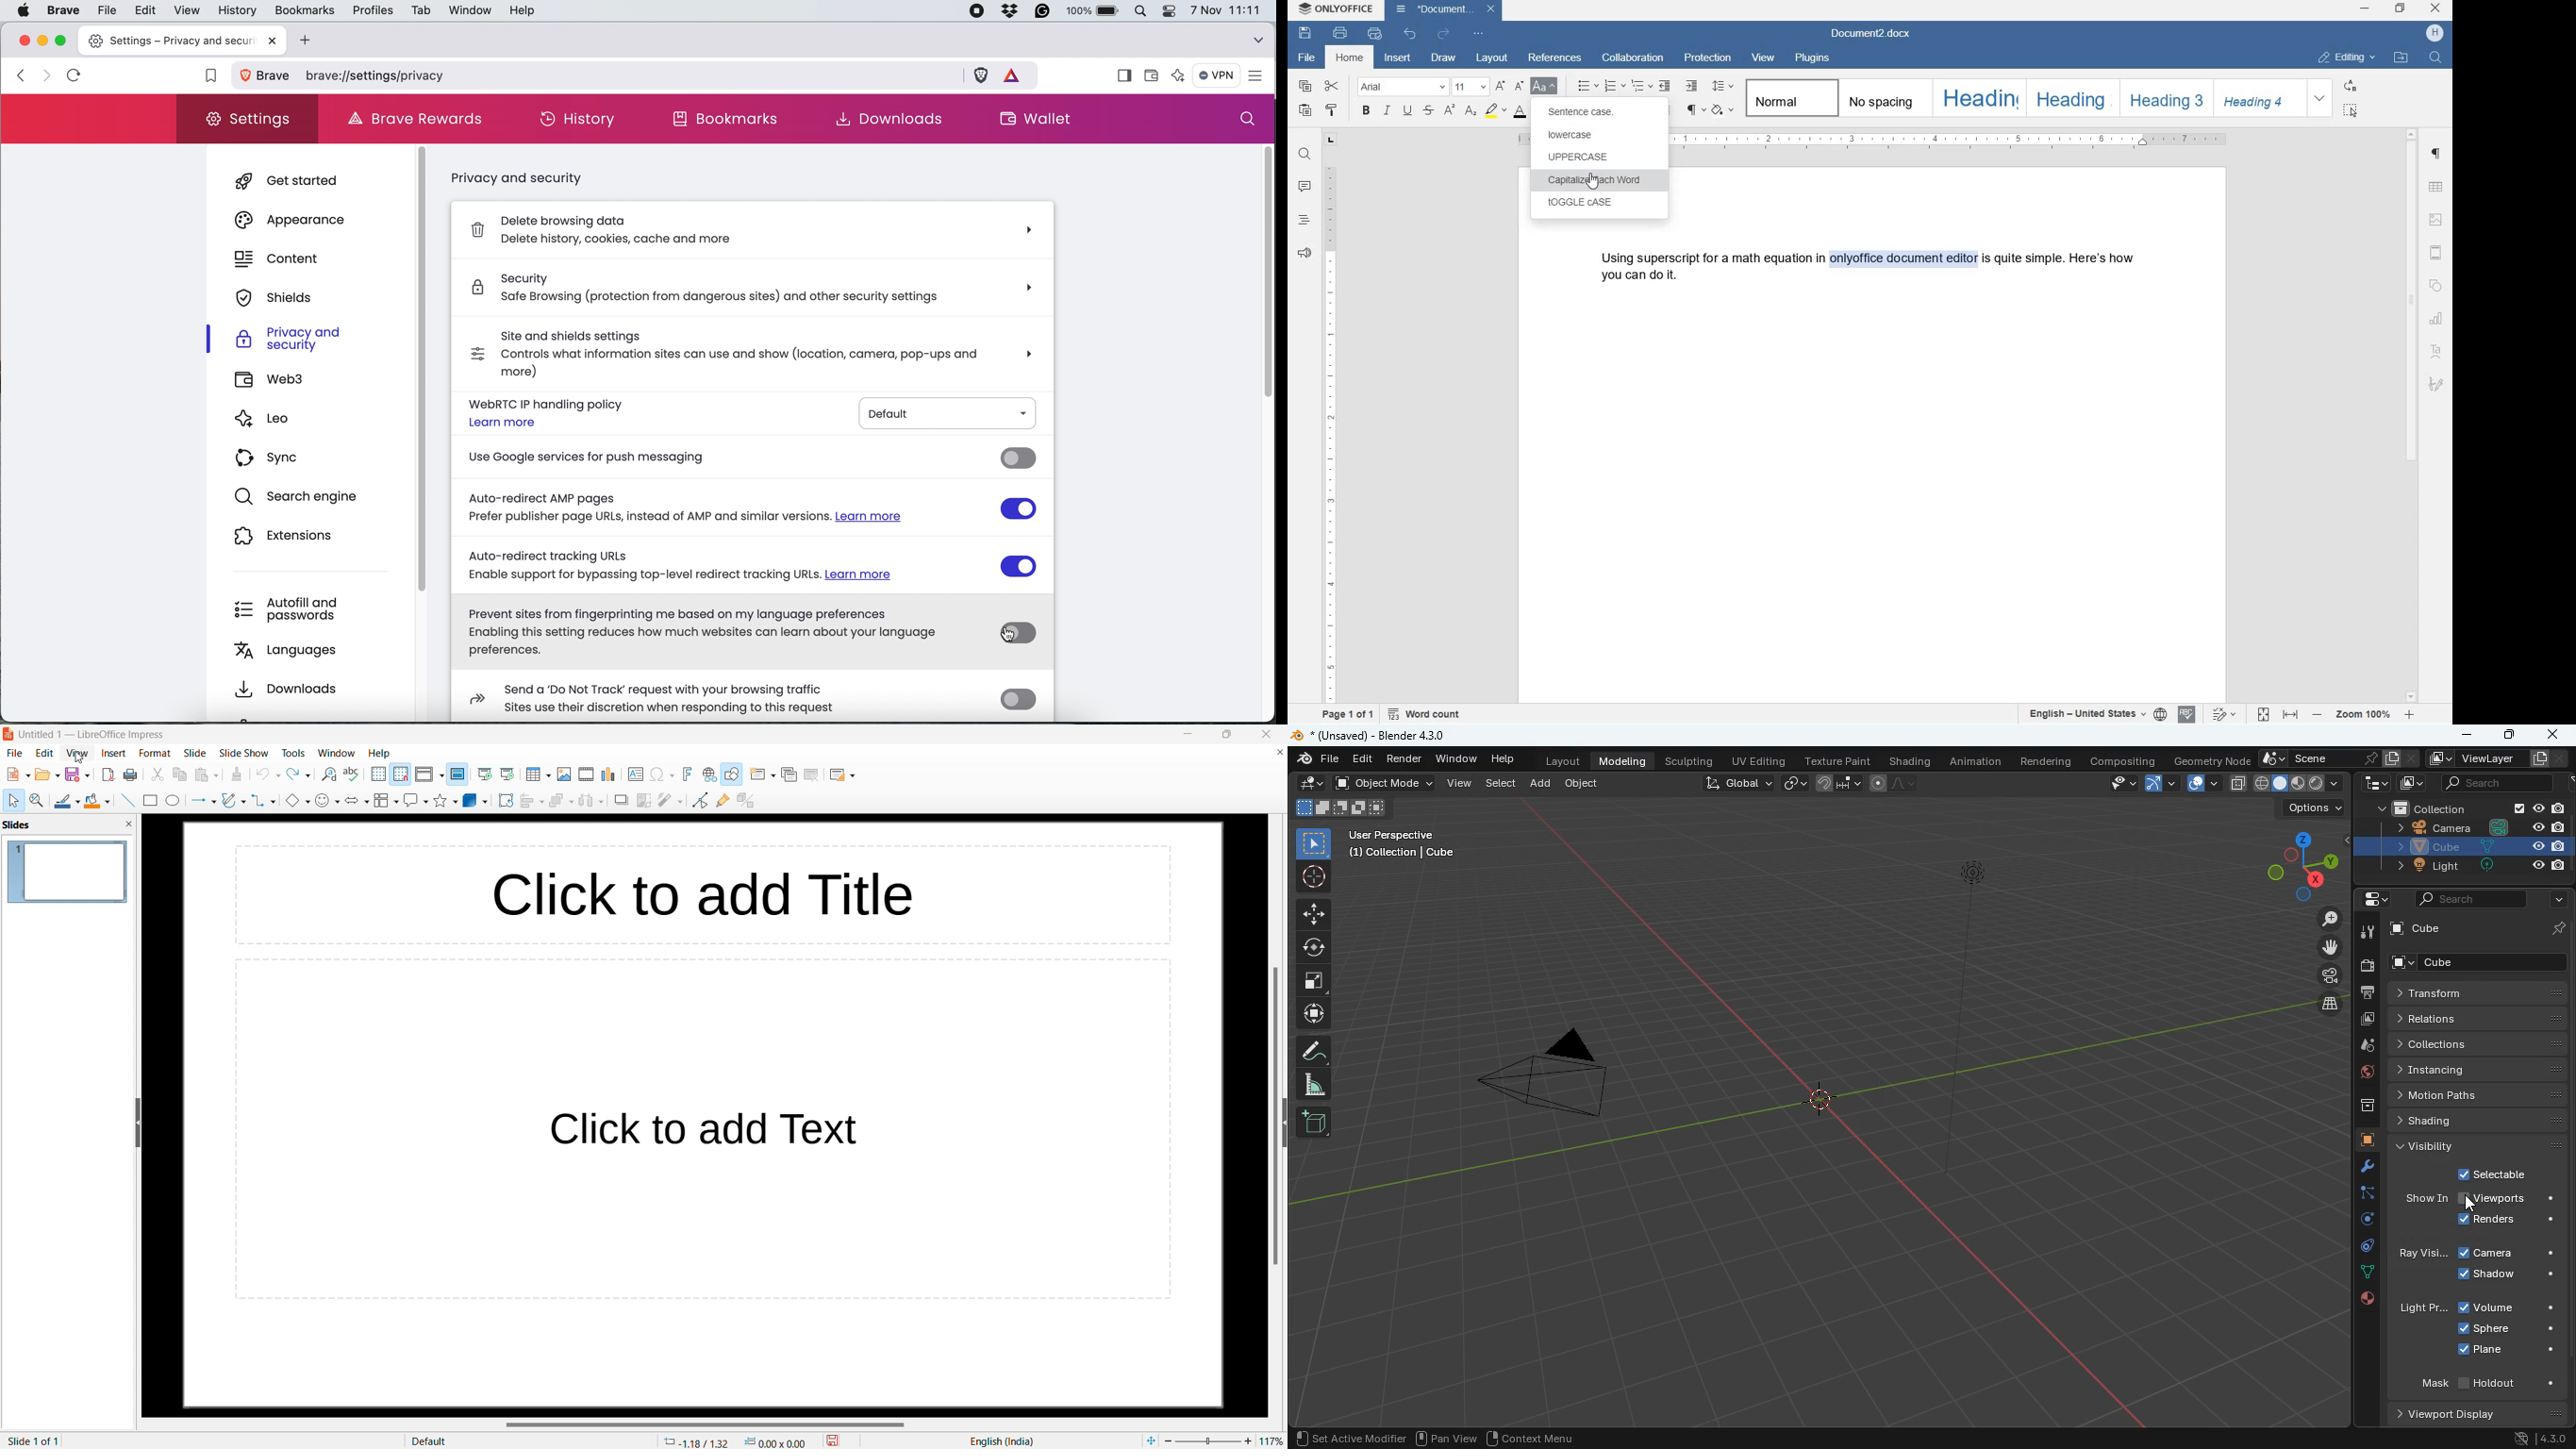 The height and width of the screenshot is (1456, 2576). What do you see at coordinates (1633, 59) in the screenshot?
I see `collaboration` at bounding box center [1633, 59].